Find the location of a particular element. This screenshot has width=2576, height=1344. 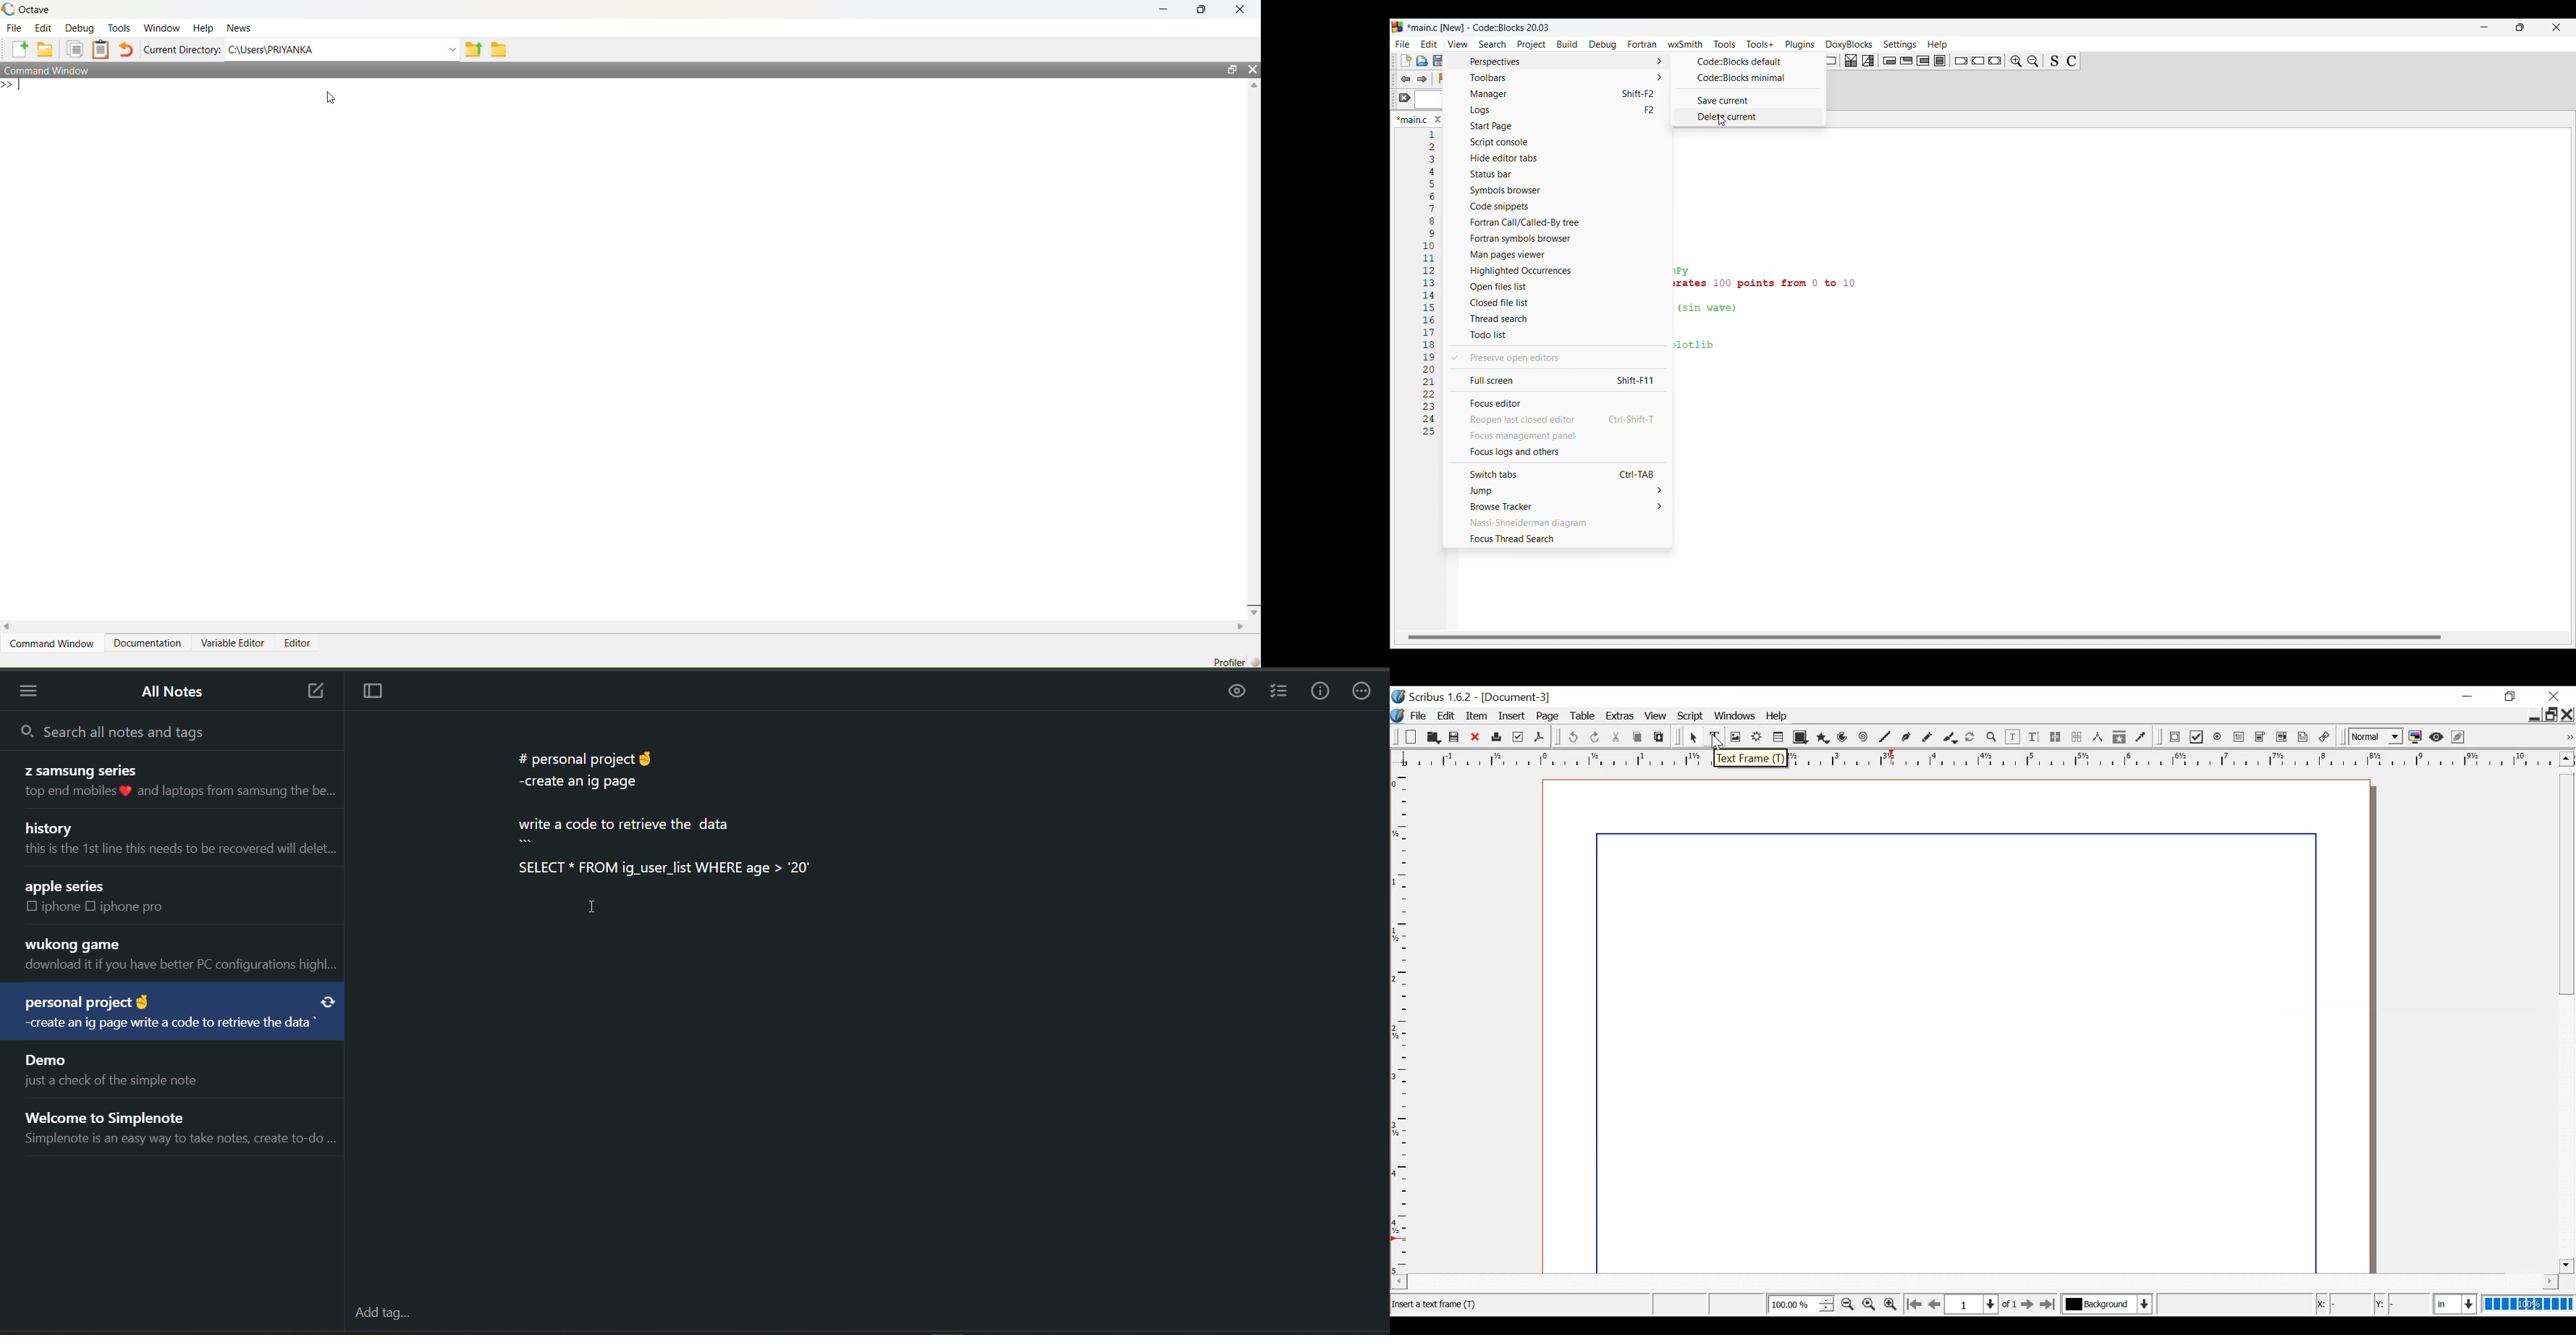

Cursor clicking on Delete current is located at coordinates (1722, 121).